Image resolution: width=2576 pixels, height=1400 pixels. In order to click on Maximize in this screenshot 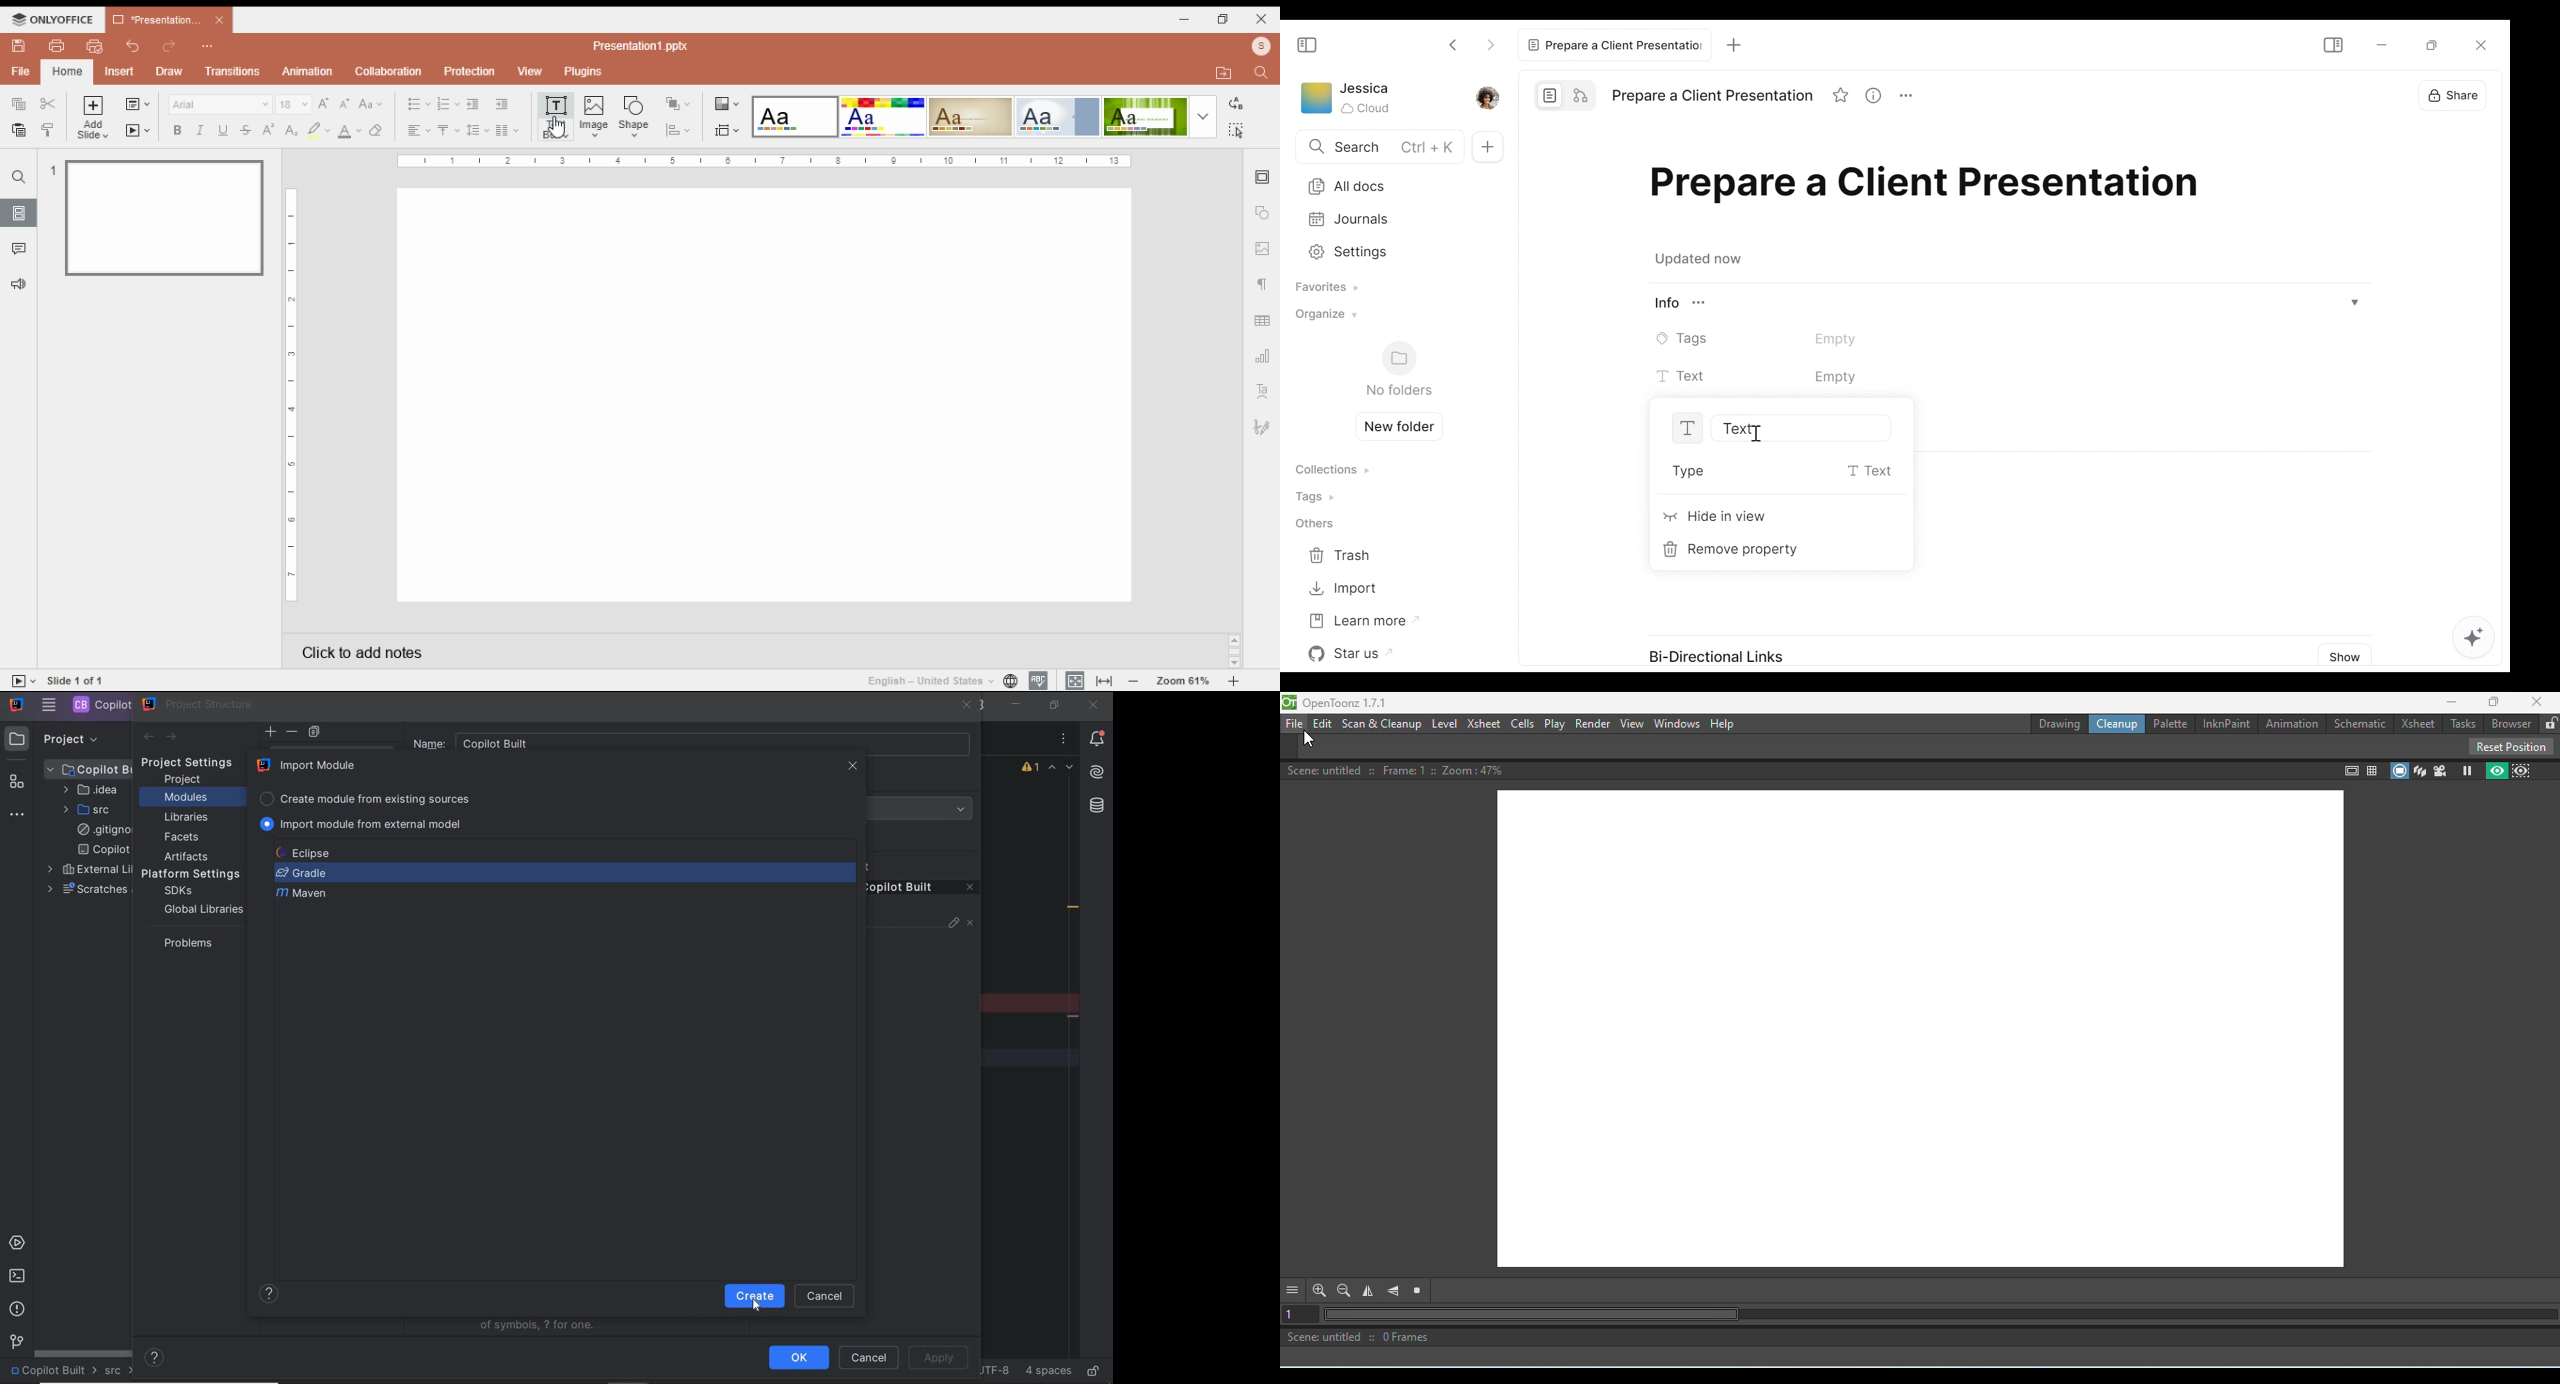, I will do `click(2495, 701)`.